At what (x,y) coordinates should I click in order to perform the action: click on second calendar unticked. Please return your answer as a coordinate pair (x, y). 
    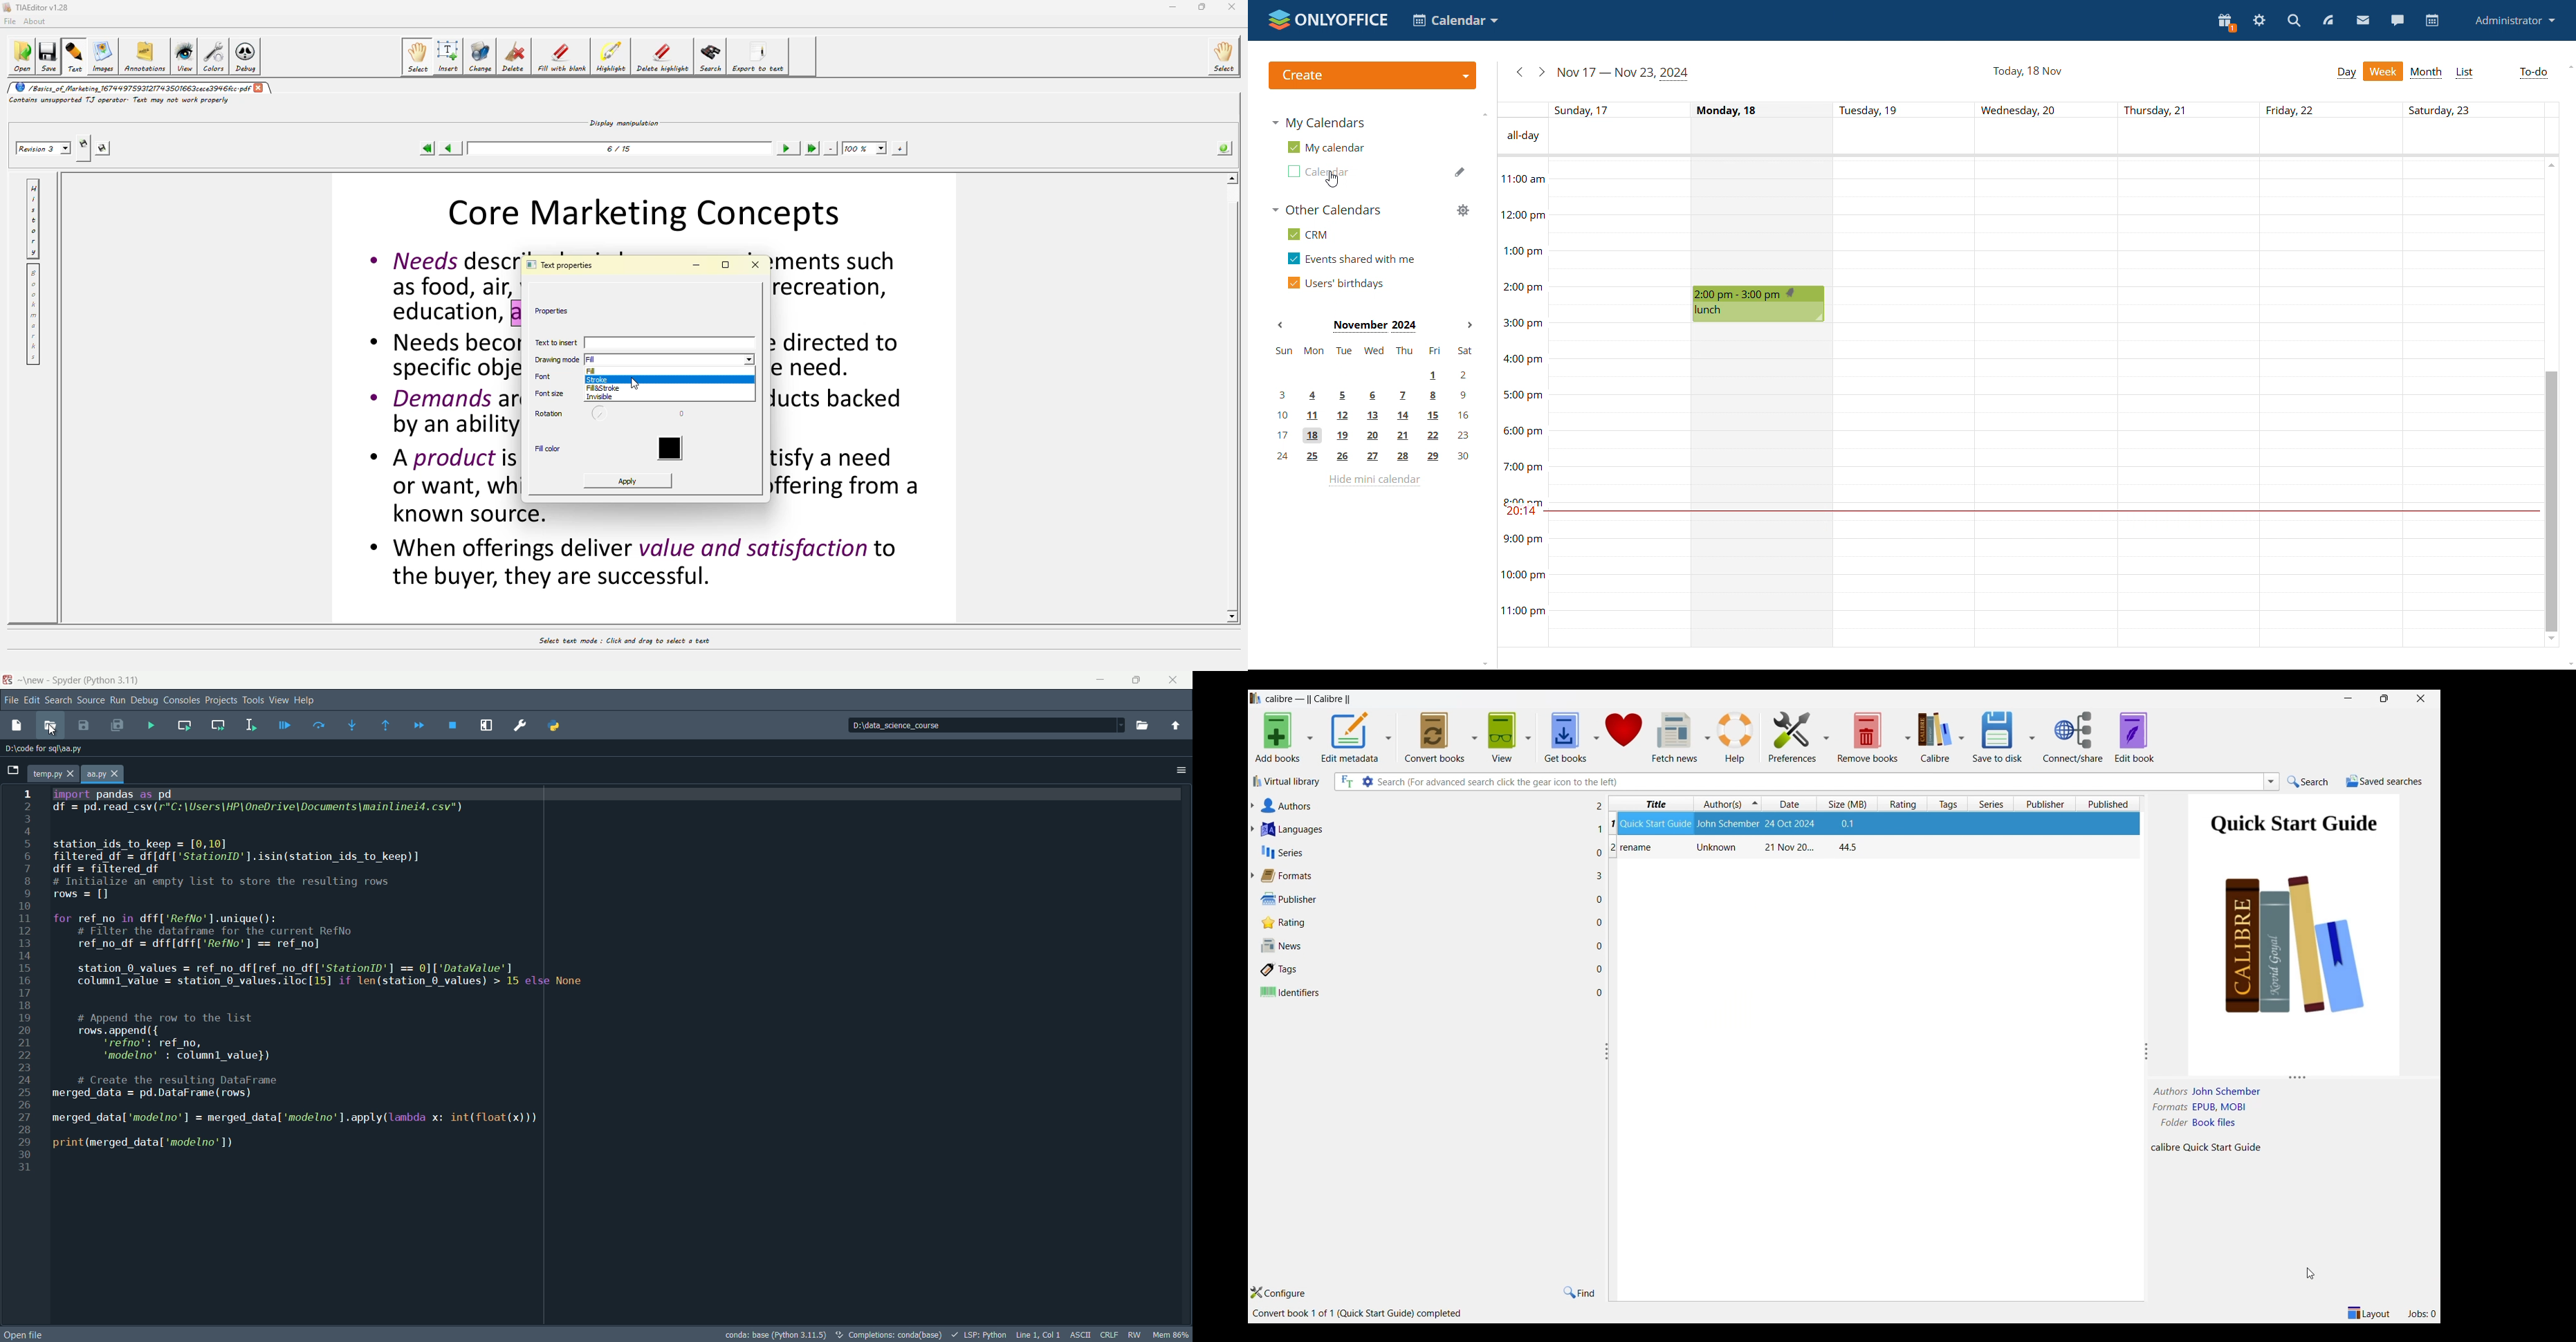
    Looking at the image, I should click on (1318, 172).